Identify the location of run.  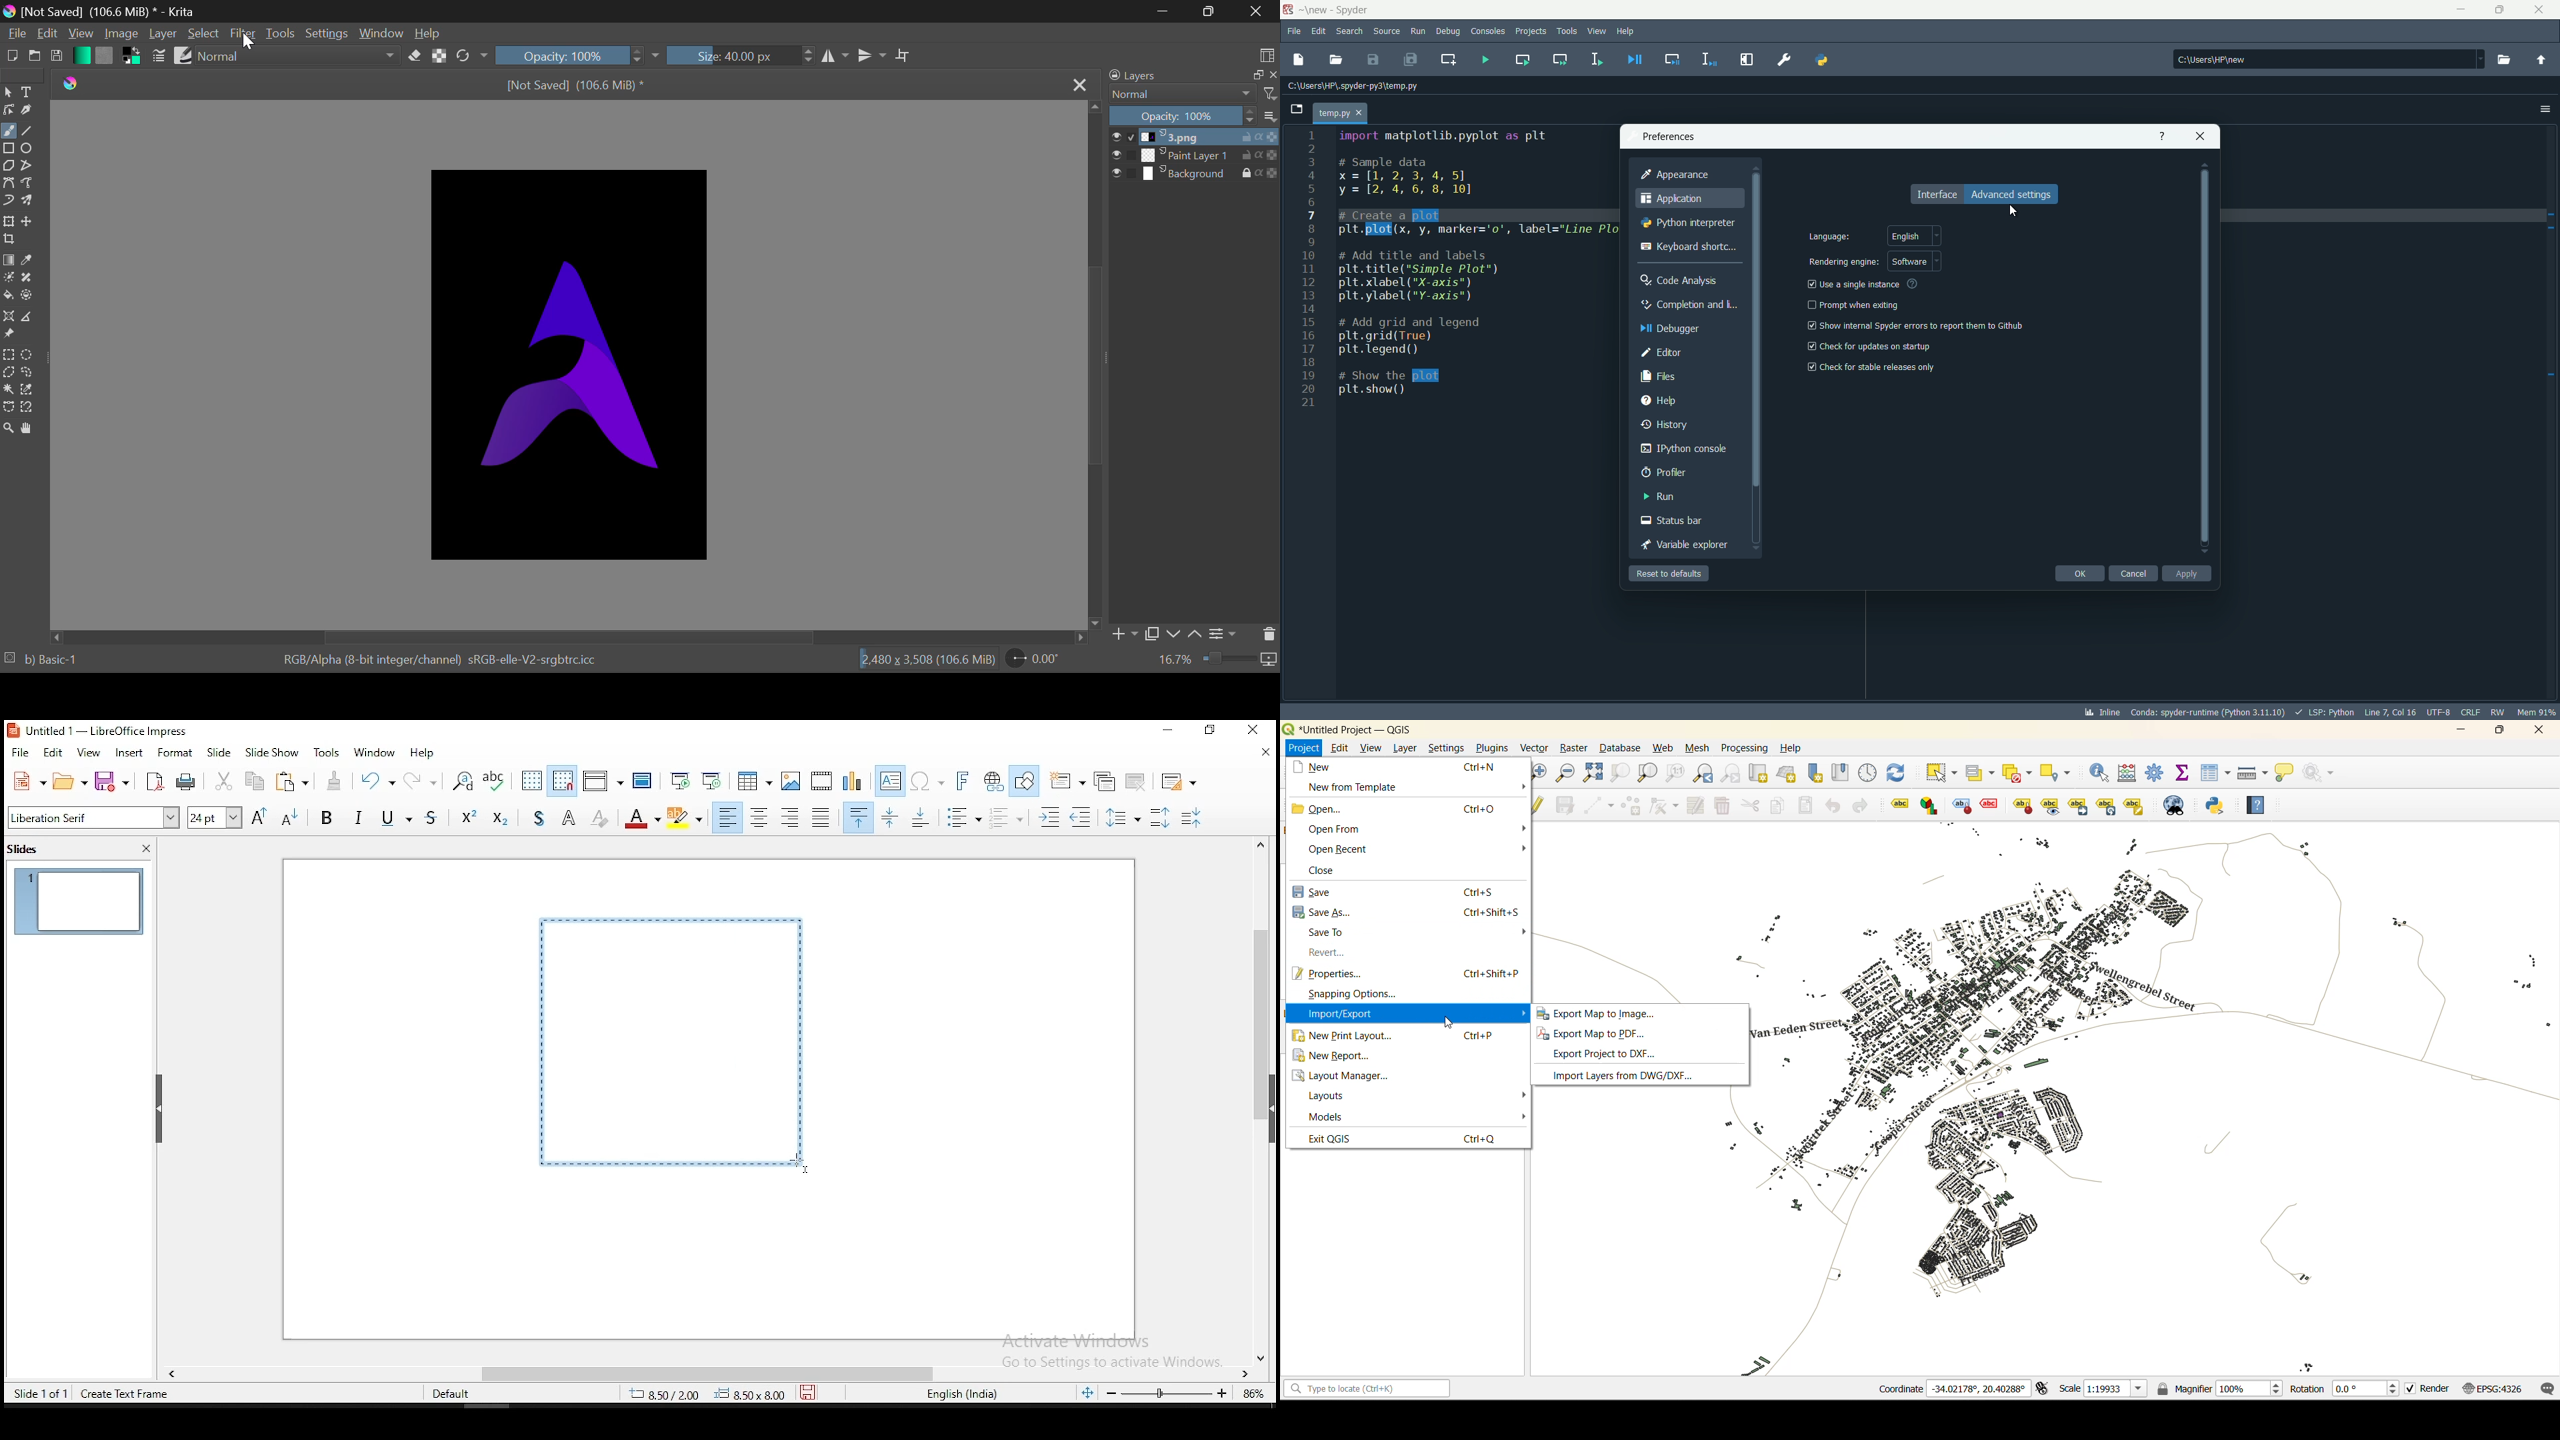
(1659, 497).